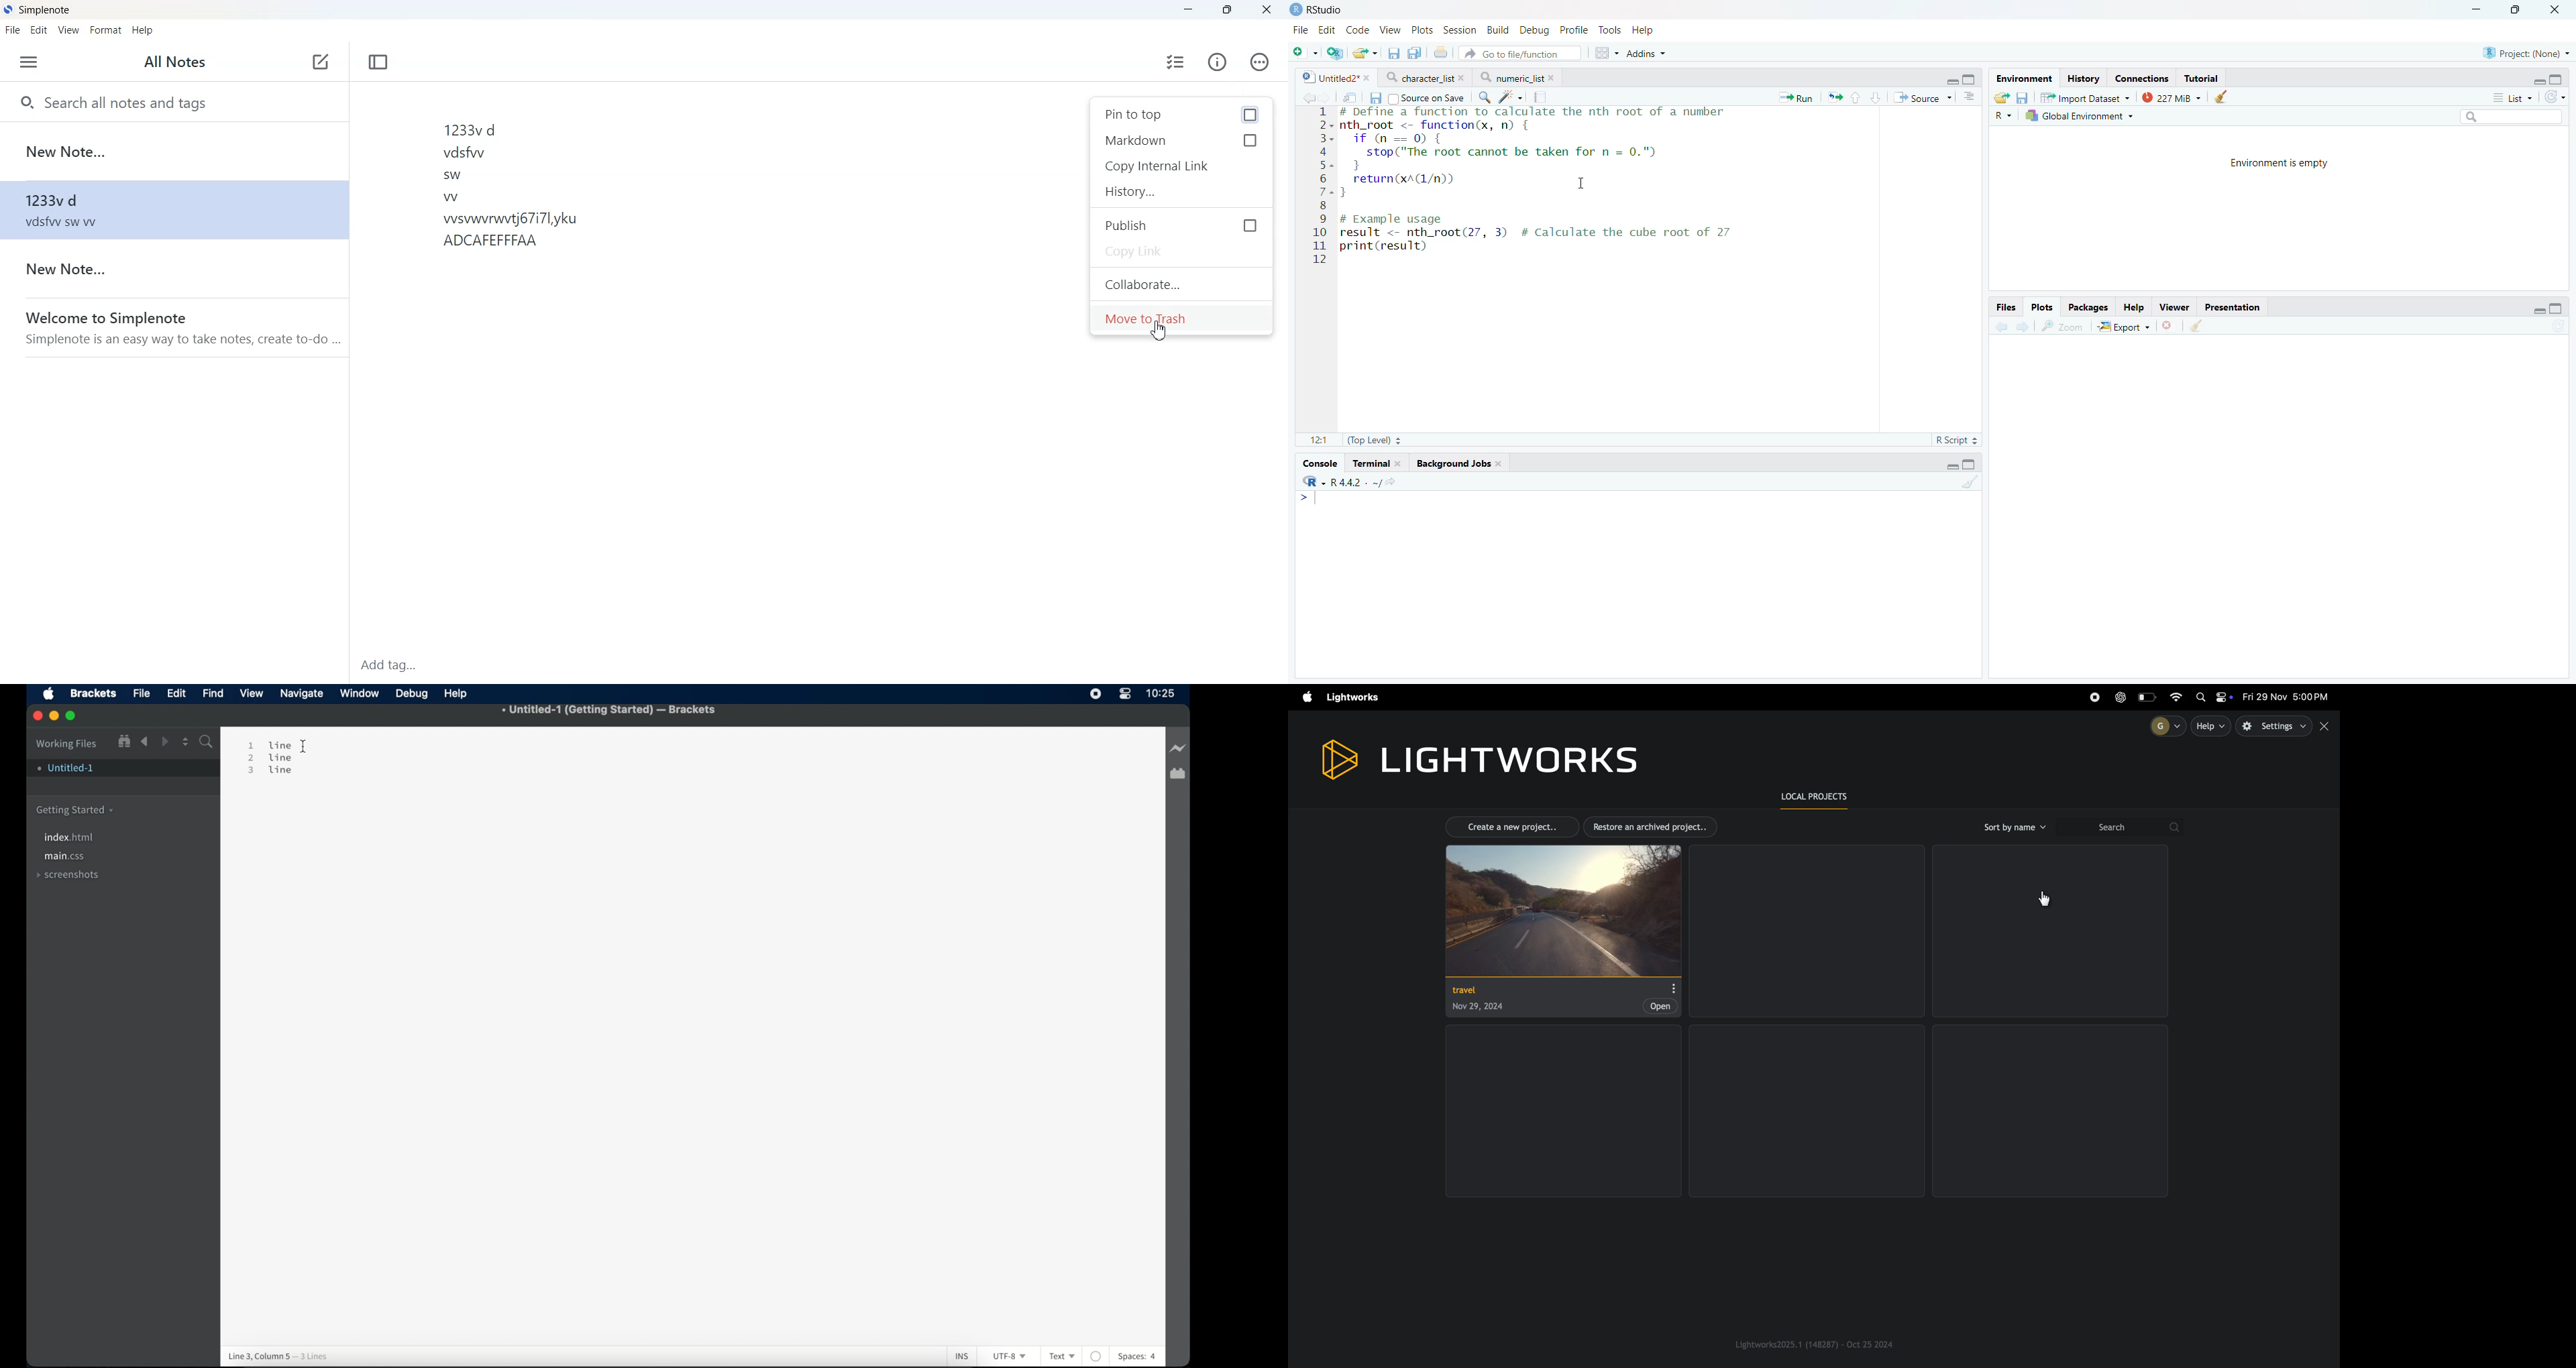  Describe the element at coordinates (1423, 29) in the screenshot. I see `Plots` at that location.